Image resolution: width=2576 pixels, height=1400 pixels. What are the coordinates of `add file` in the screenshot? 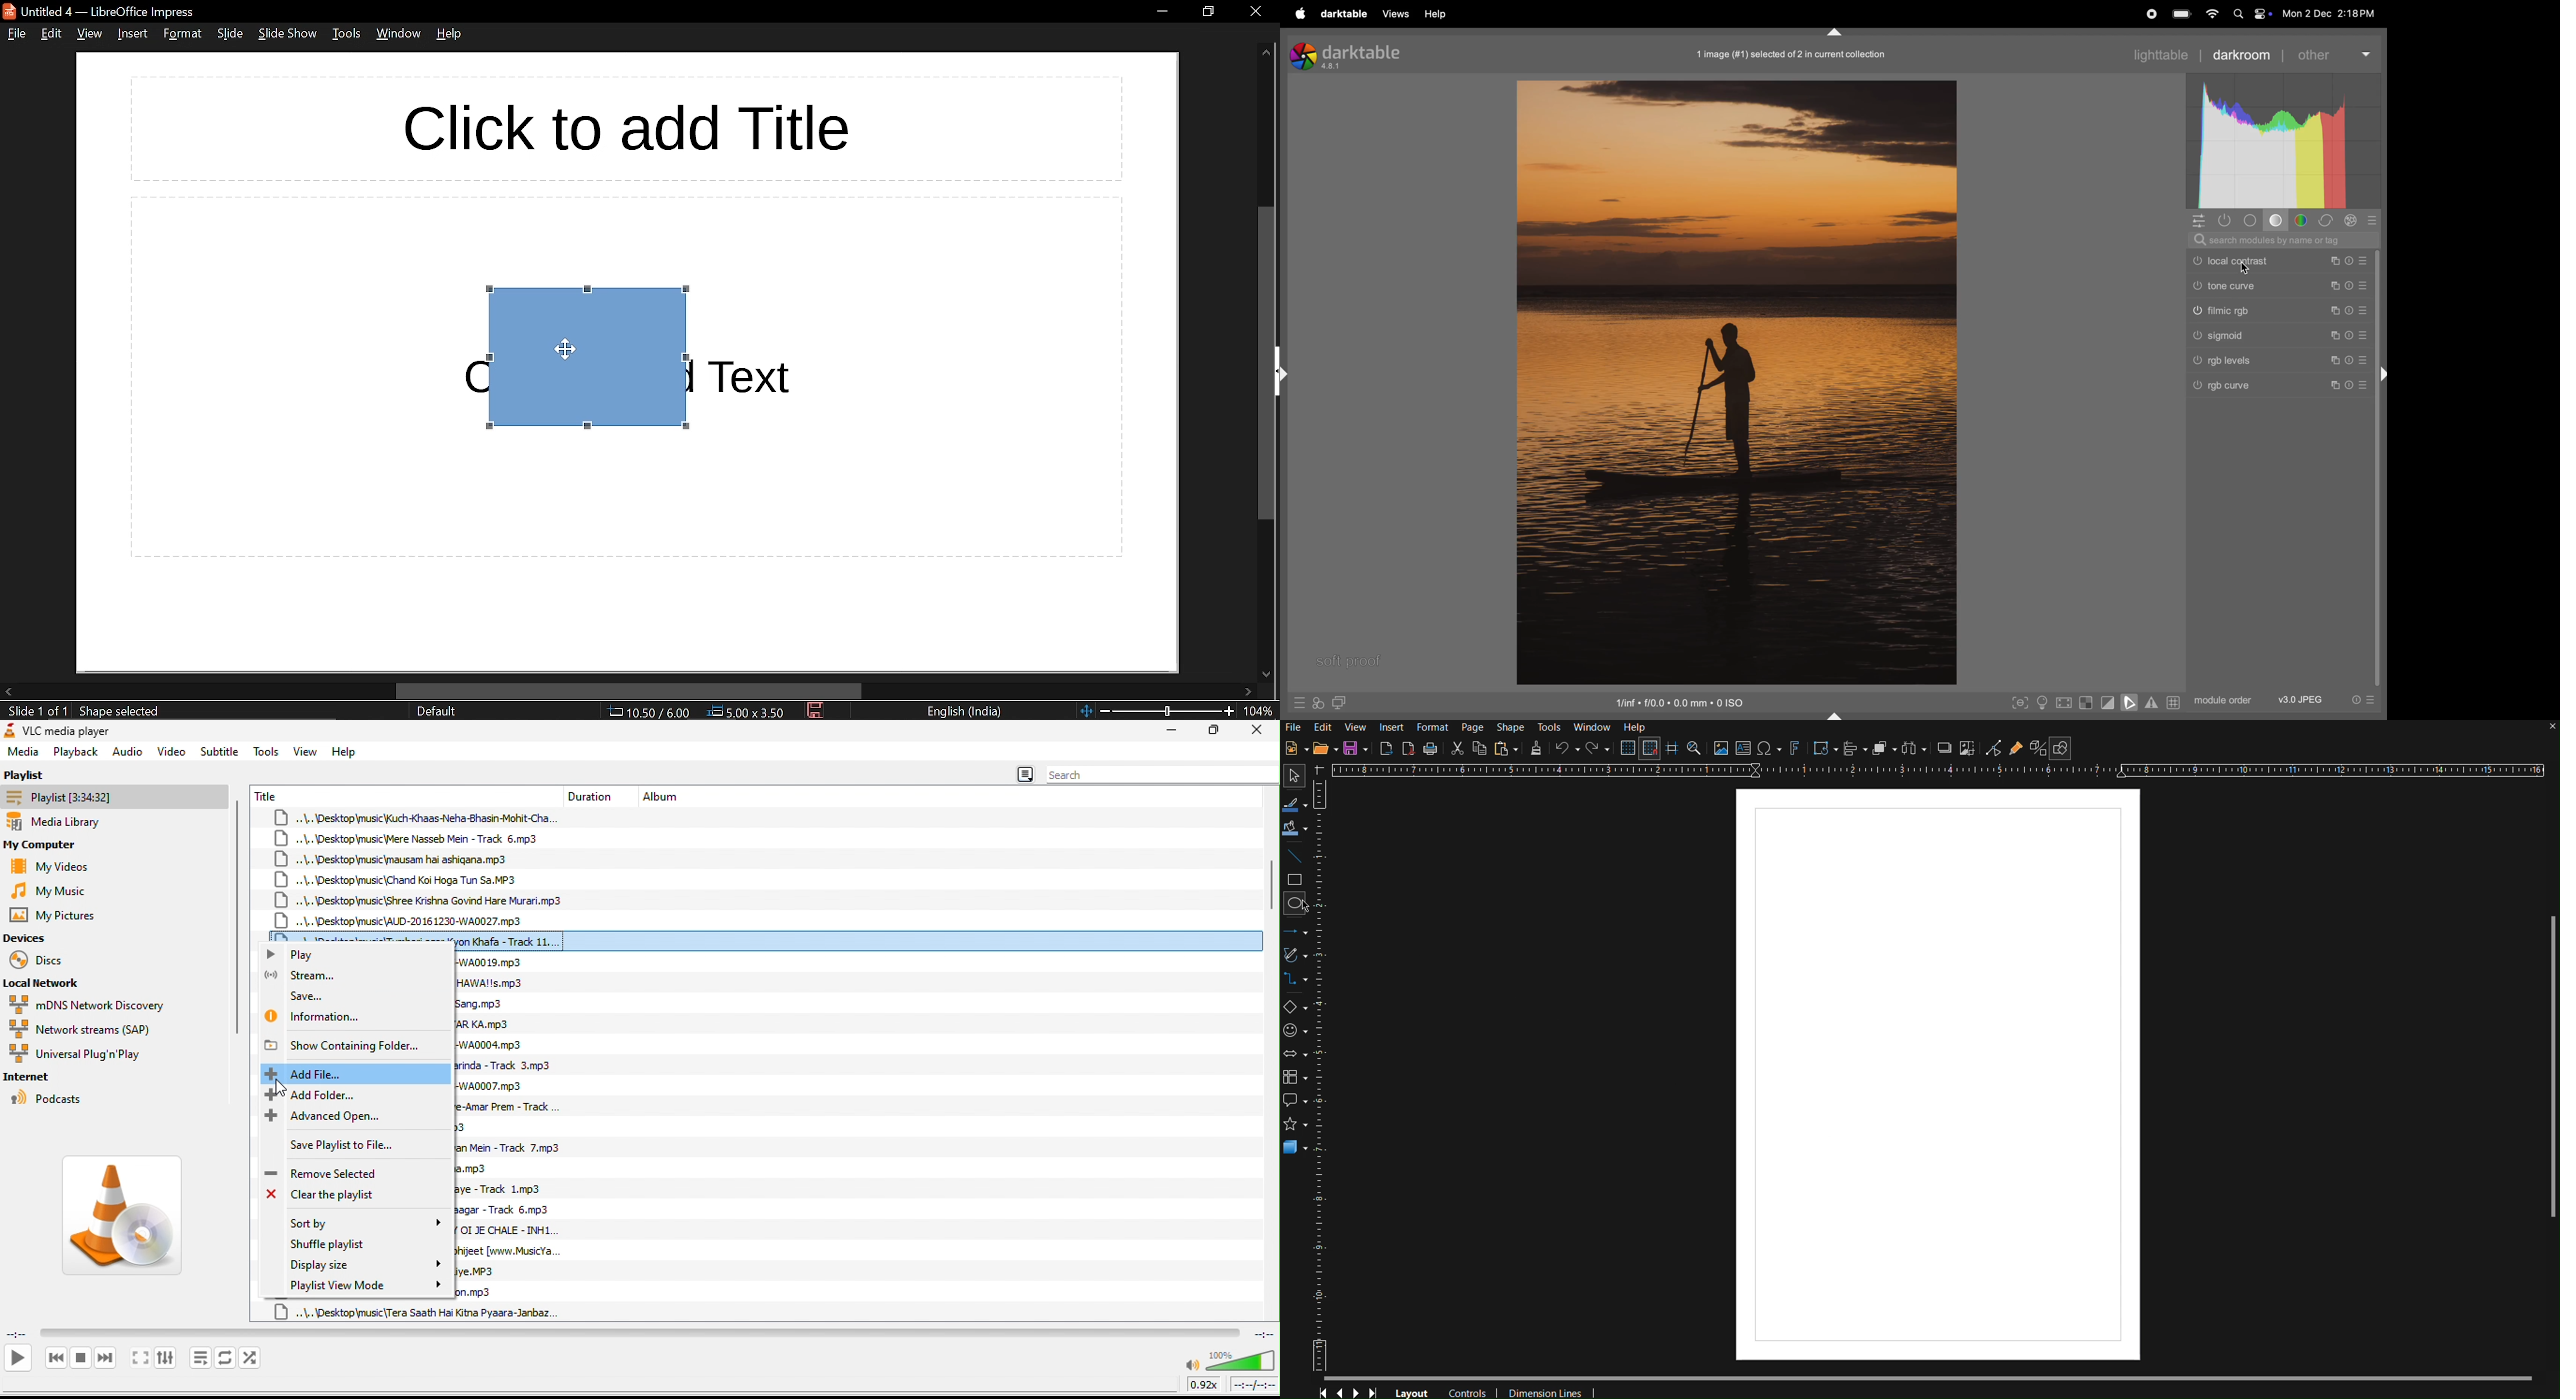 It's located at (355, 1073).